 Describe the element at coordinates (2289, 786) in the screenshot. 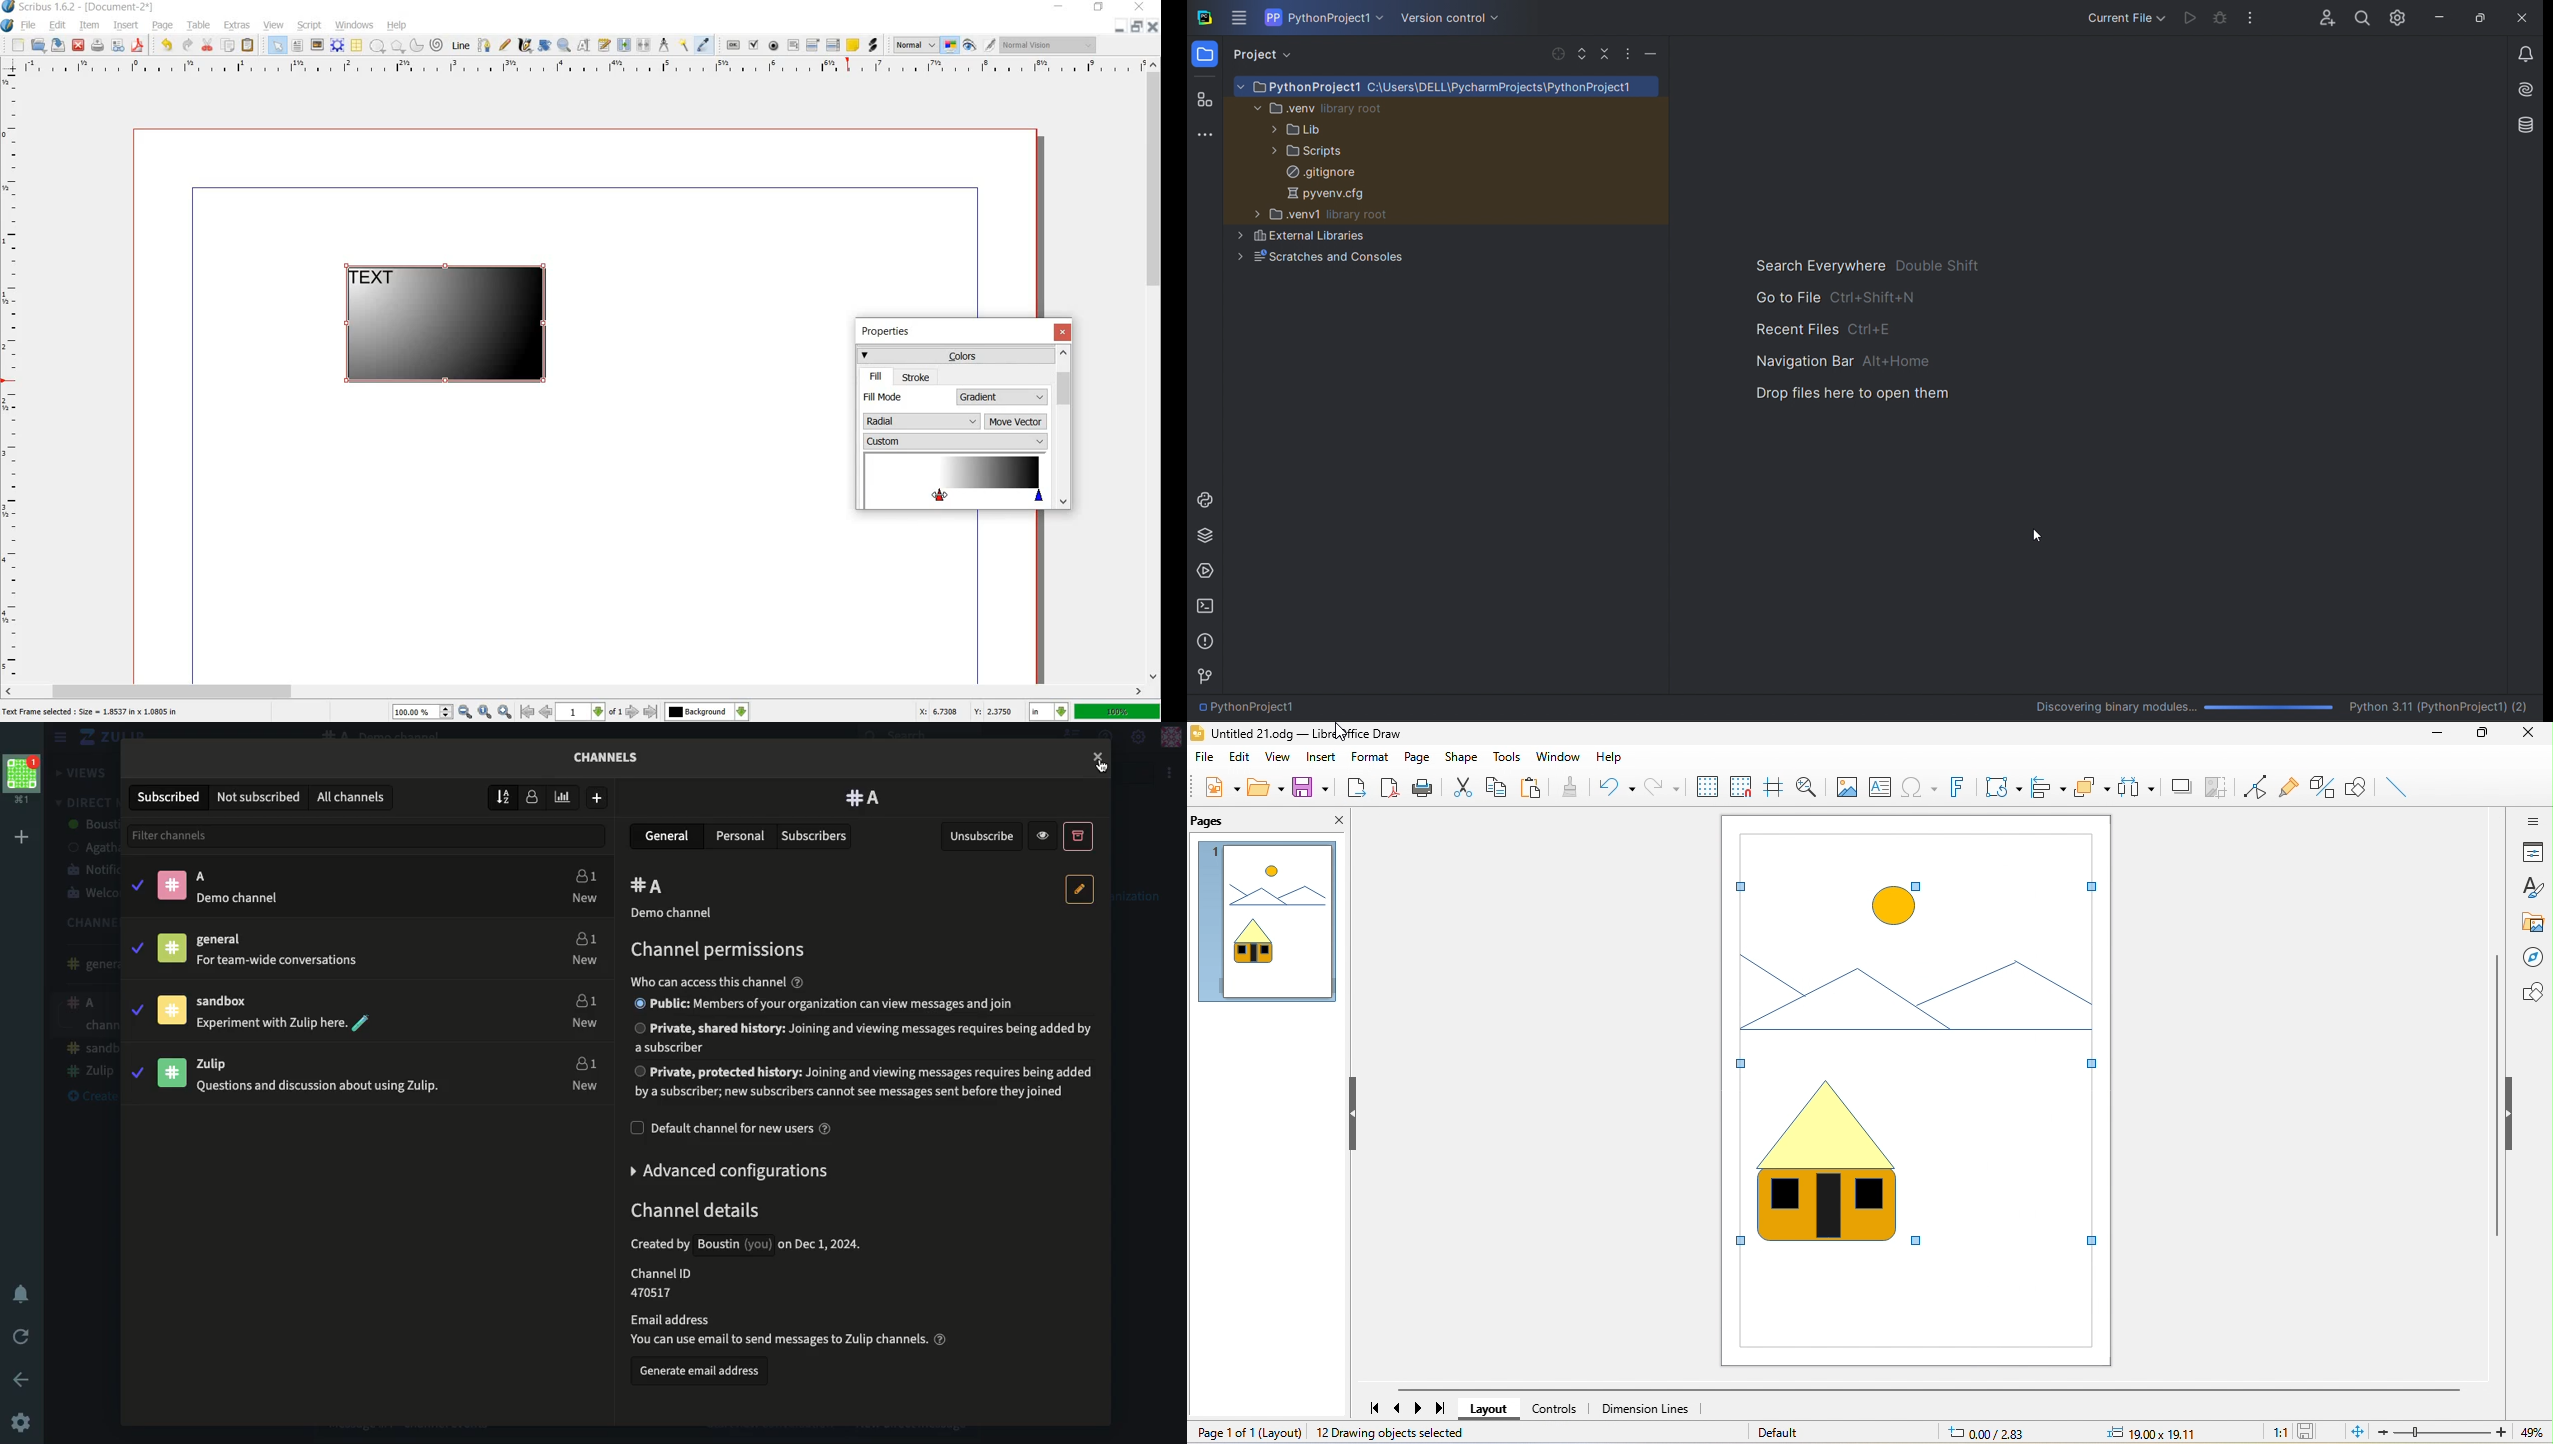

I see `show gluepoint functions` at that location.